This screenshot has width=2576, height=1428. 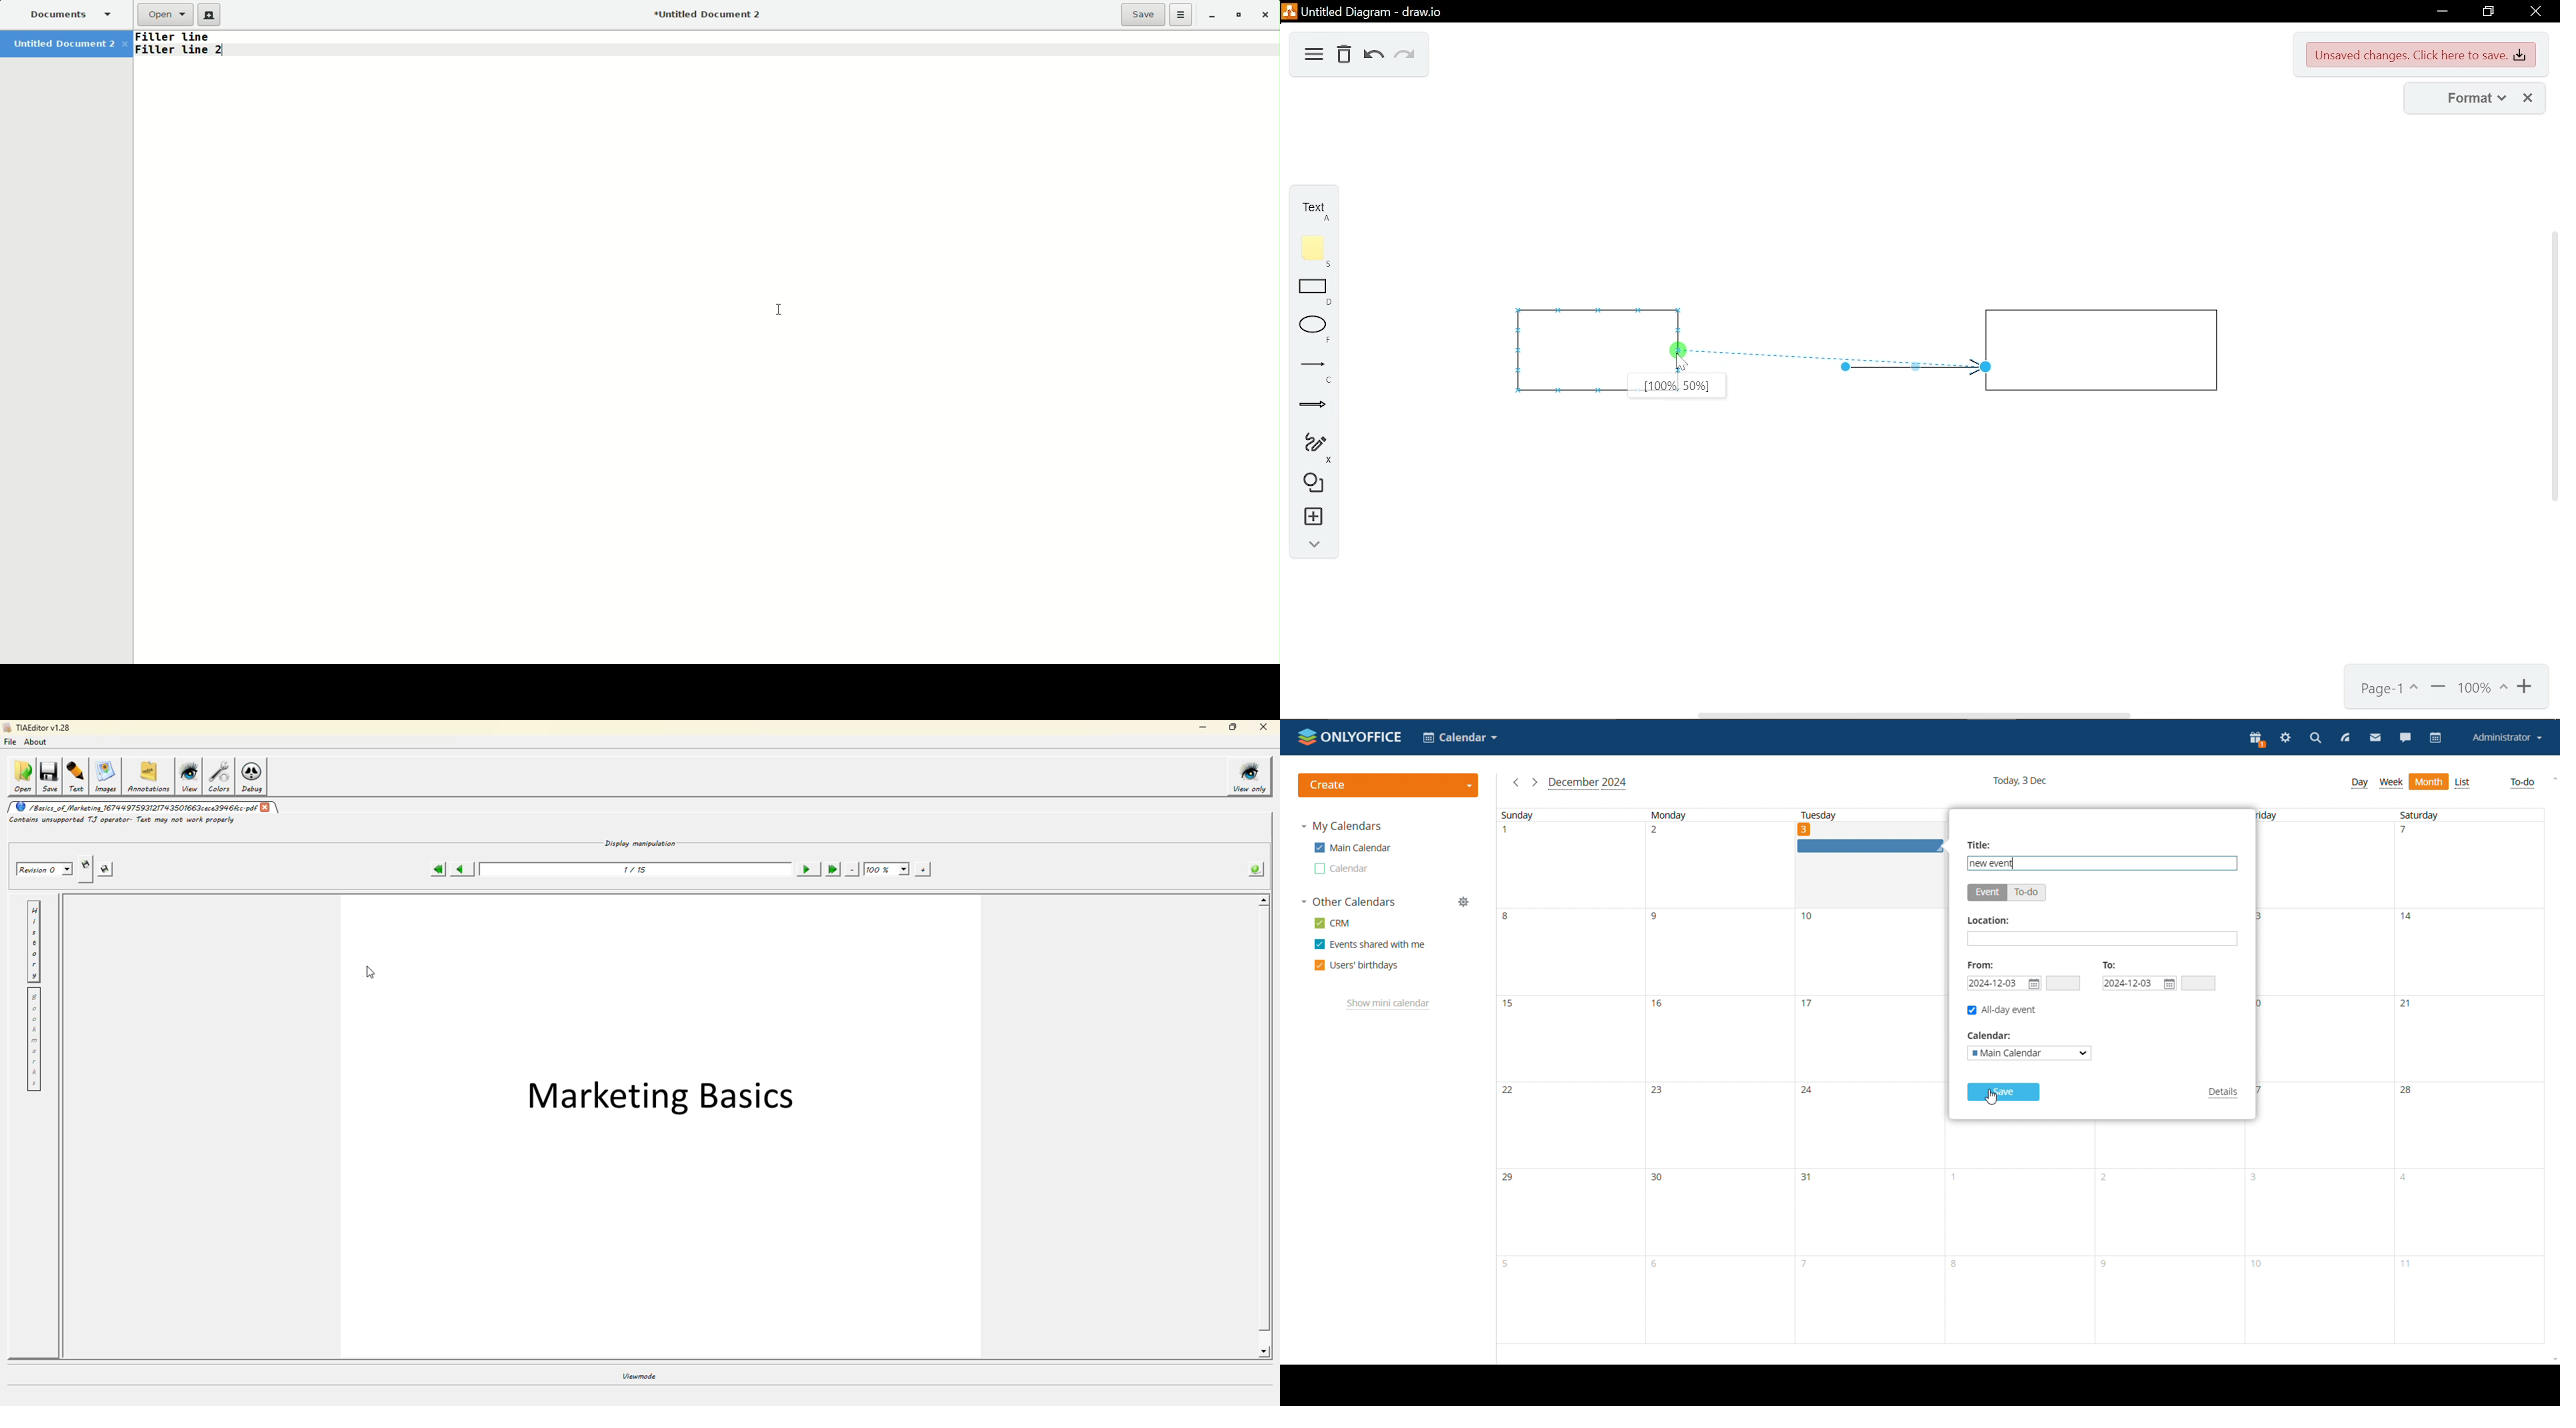 What do you see at coordinates (2481, 689) in the screenshot?
I see `current zoom` at bounding box center [2481, 689].